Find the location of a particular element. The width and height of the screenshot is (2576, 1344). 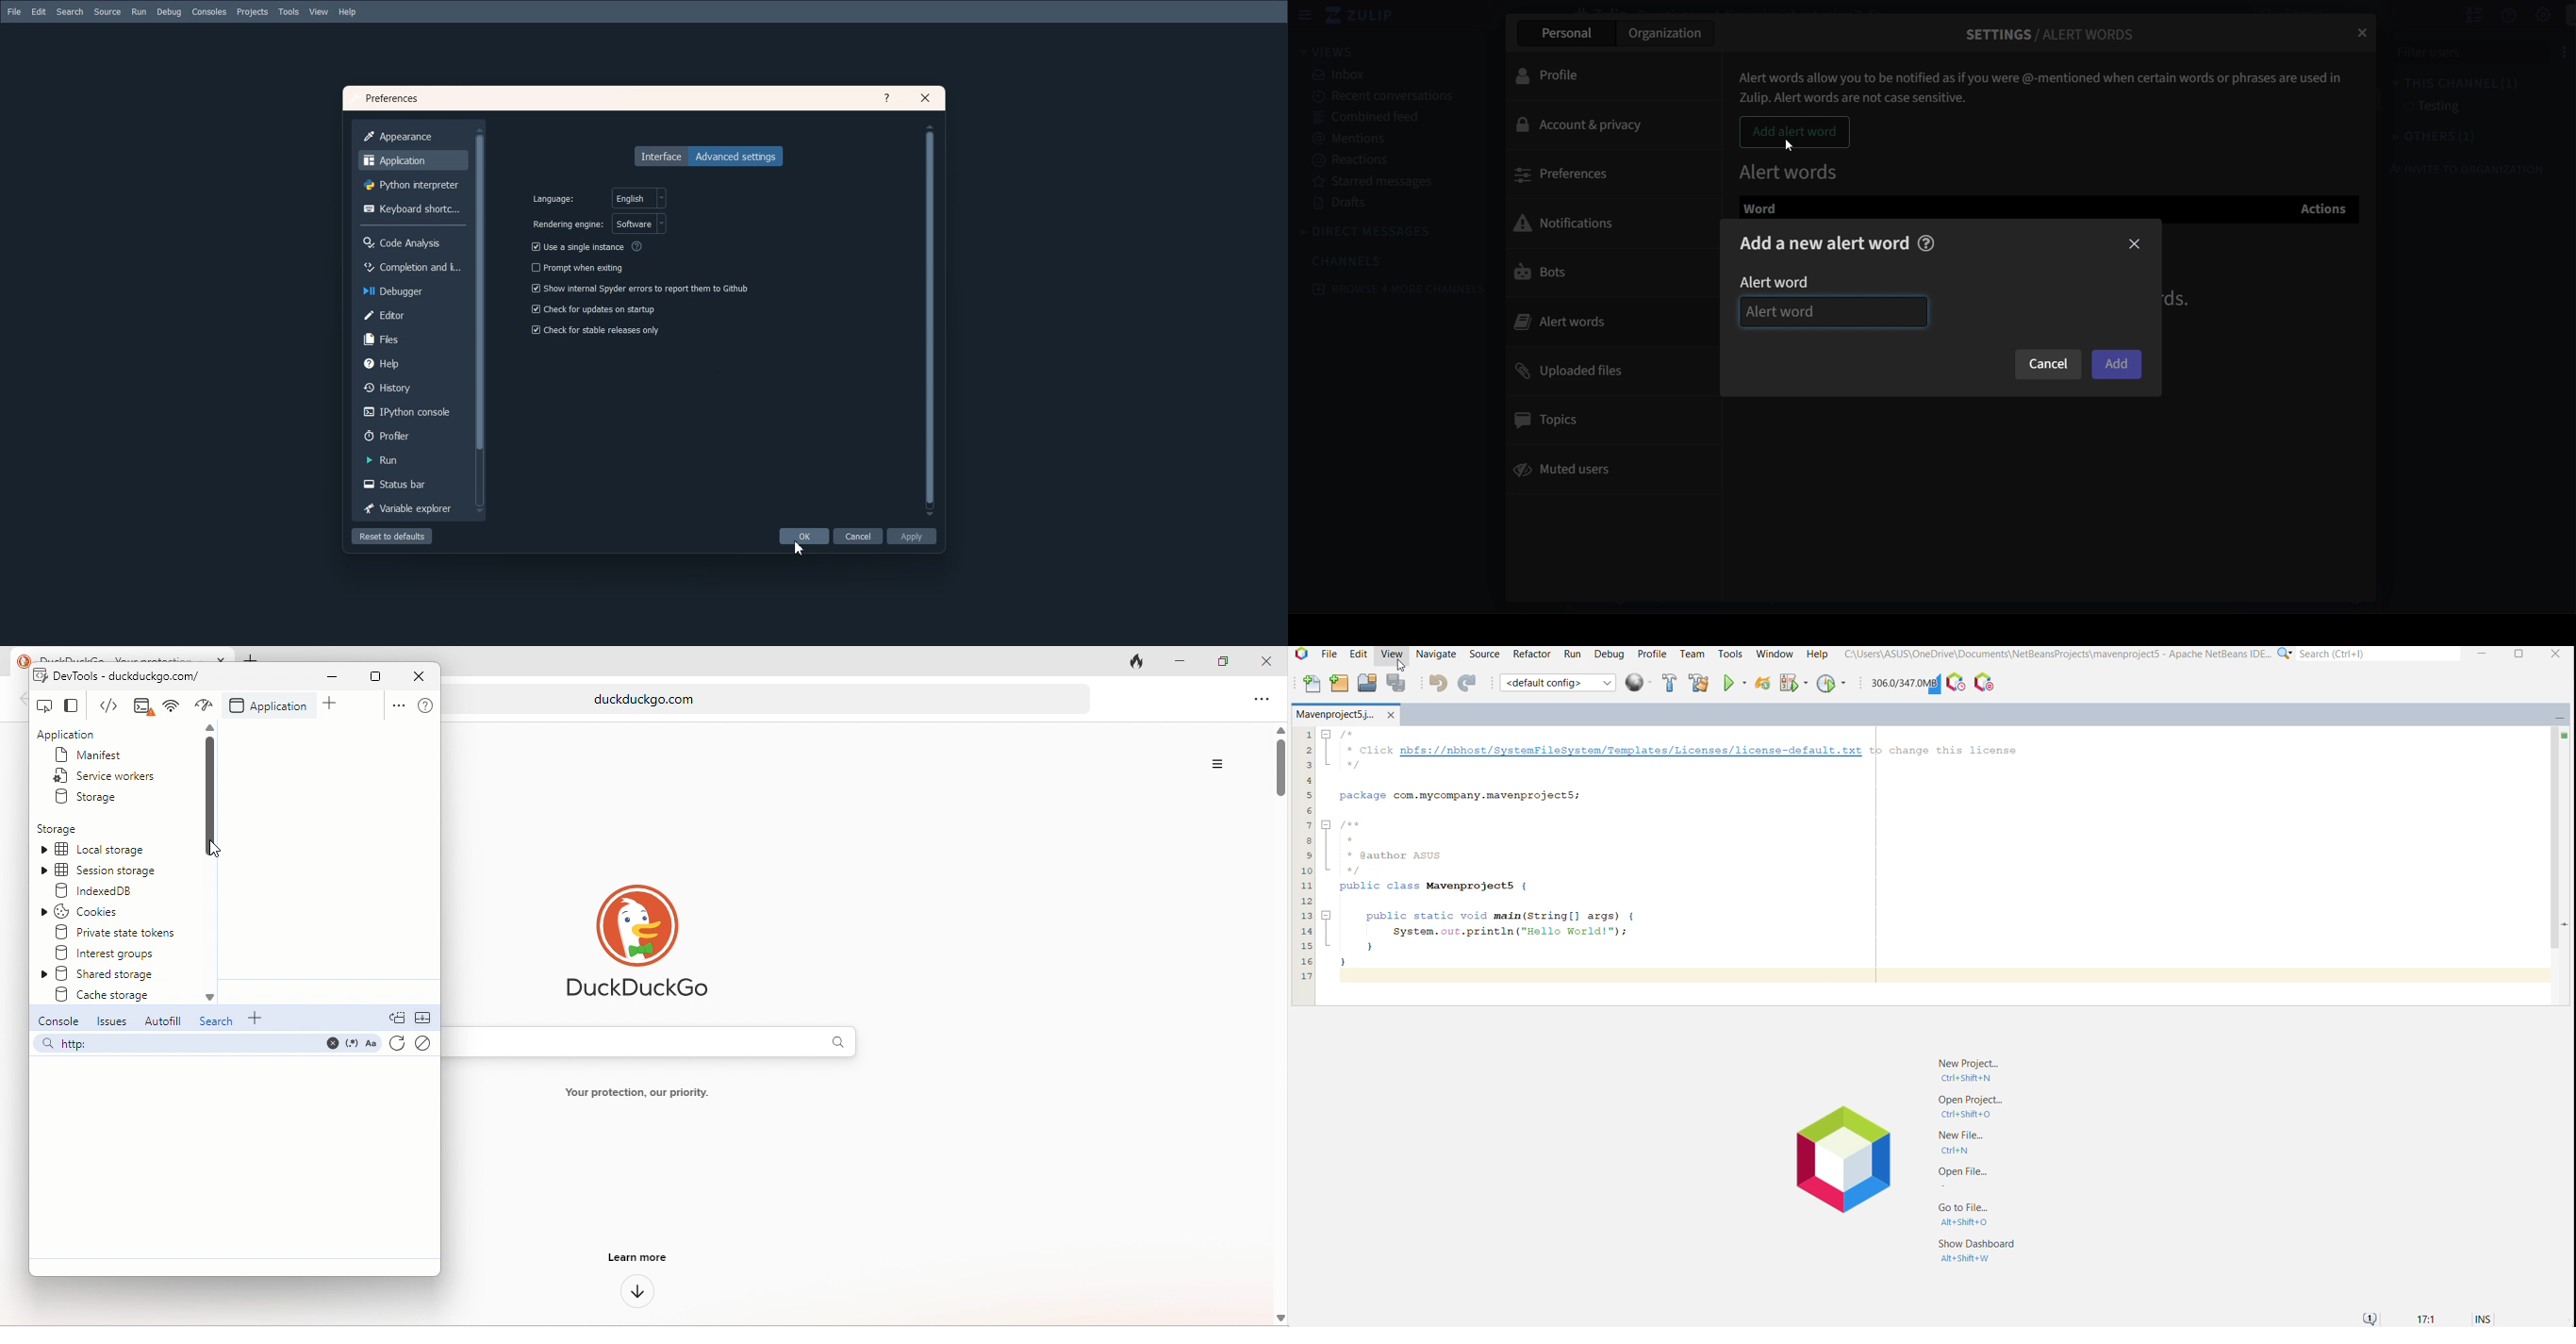

add alert word is located at coordinates (1795, 133).